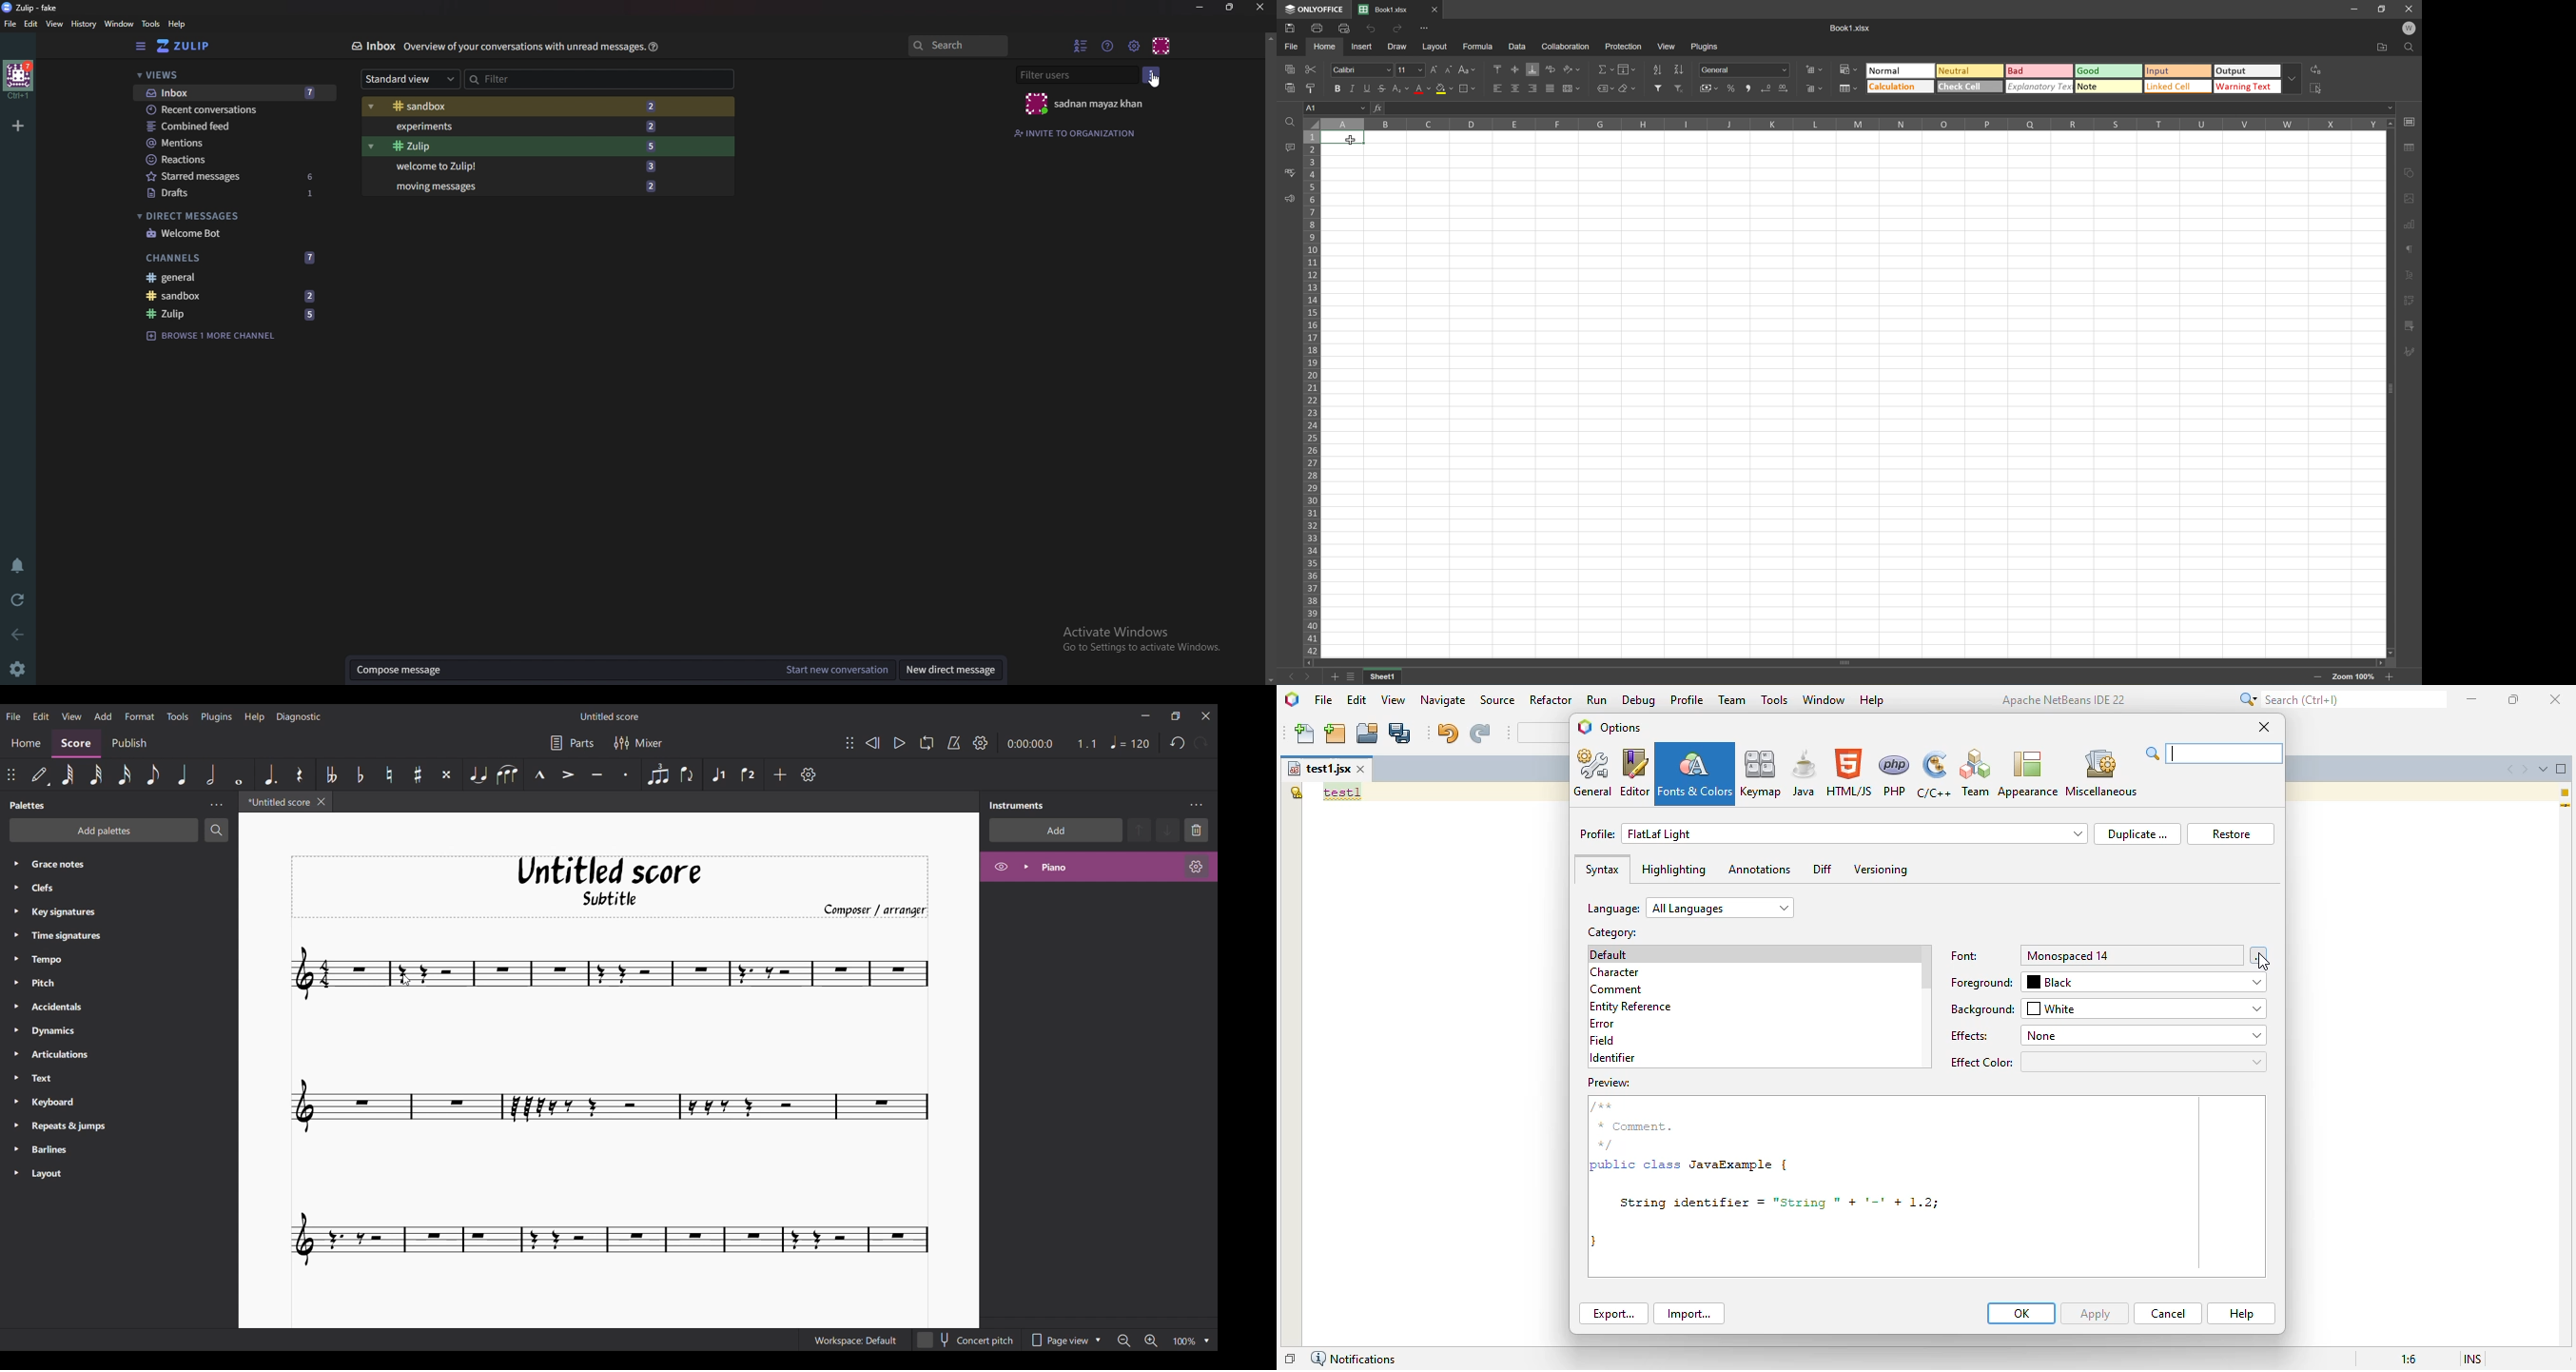 The height and width of the screenshot is (1372, 2576). Describe the element at coordinates (332, 774) in the screenshot. I see `Toggle double flat` at that location.